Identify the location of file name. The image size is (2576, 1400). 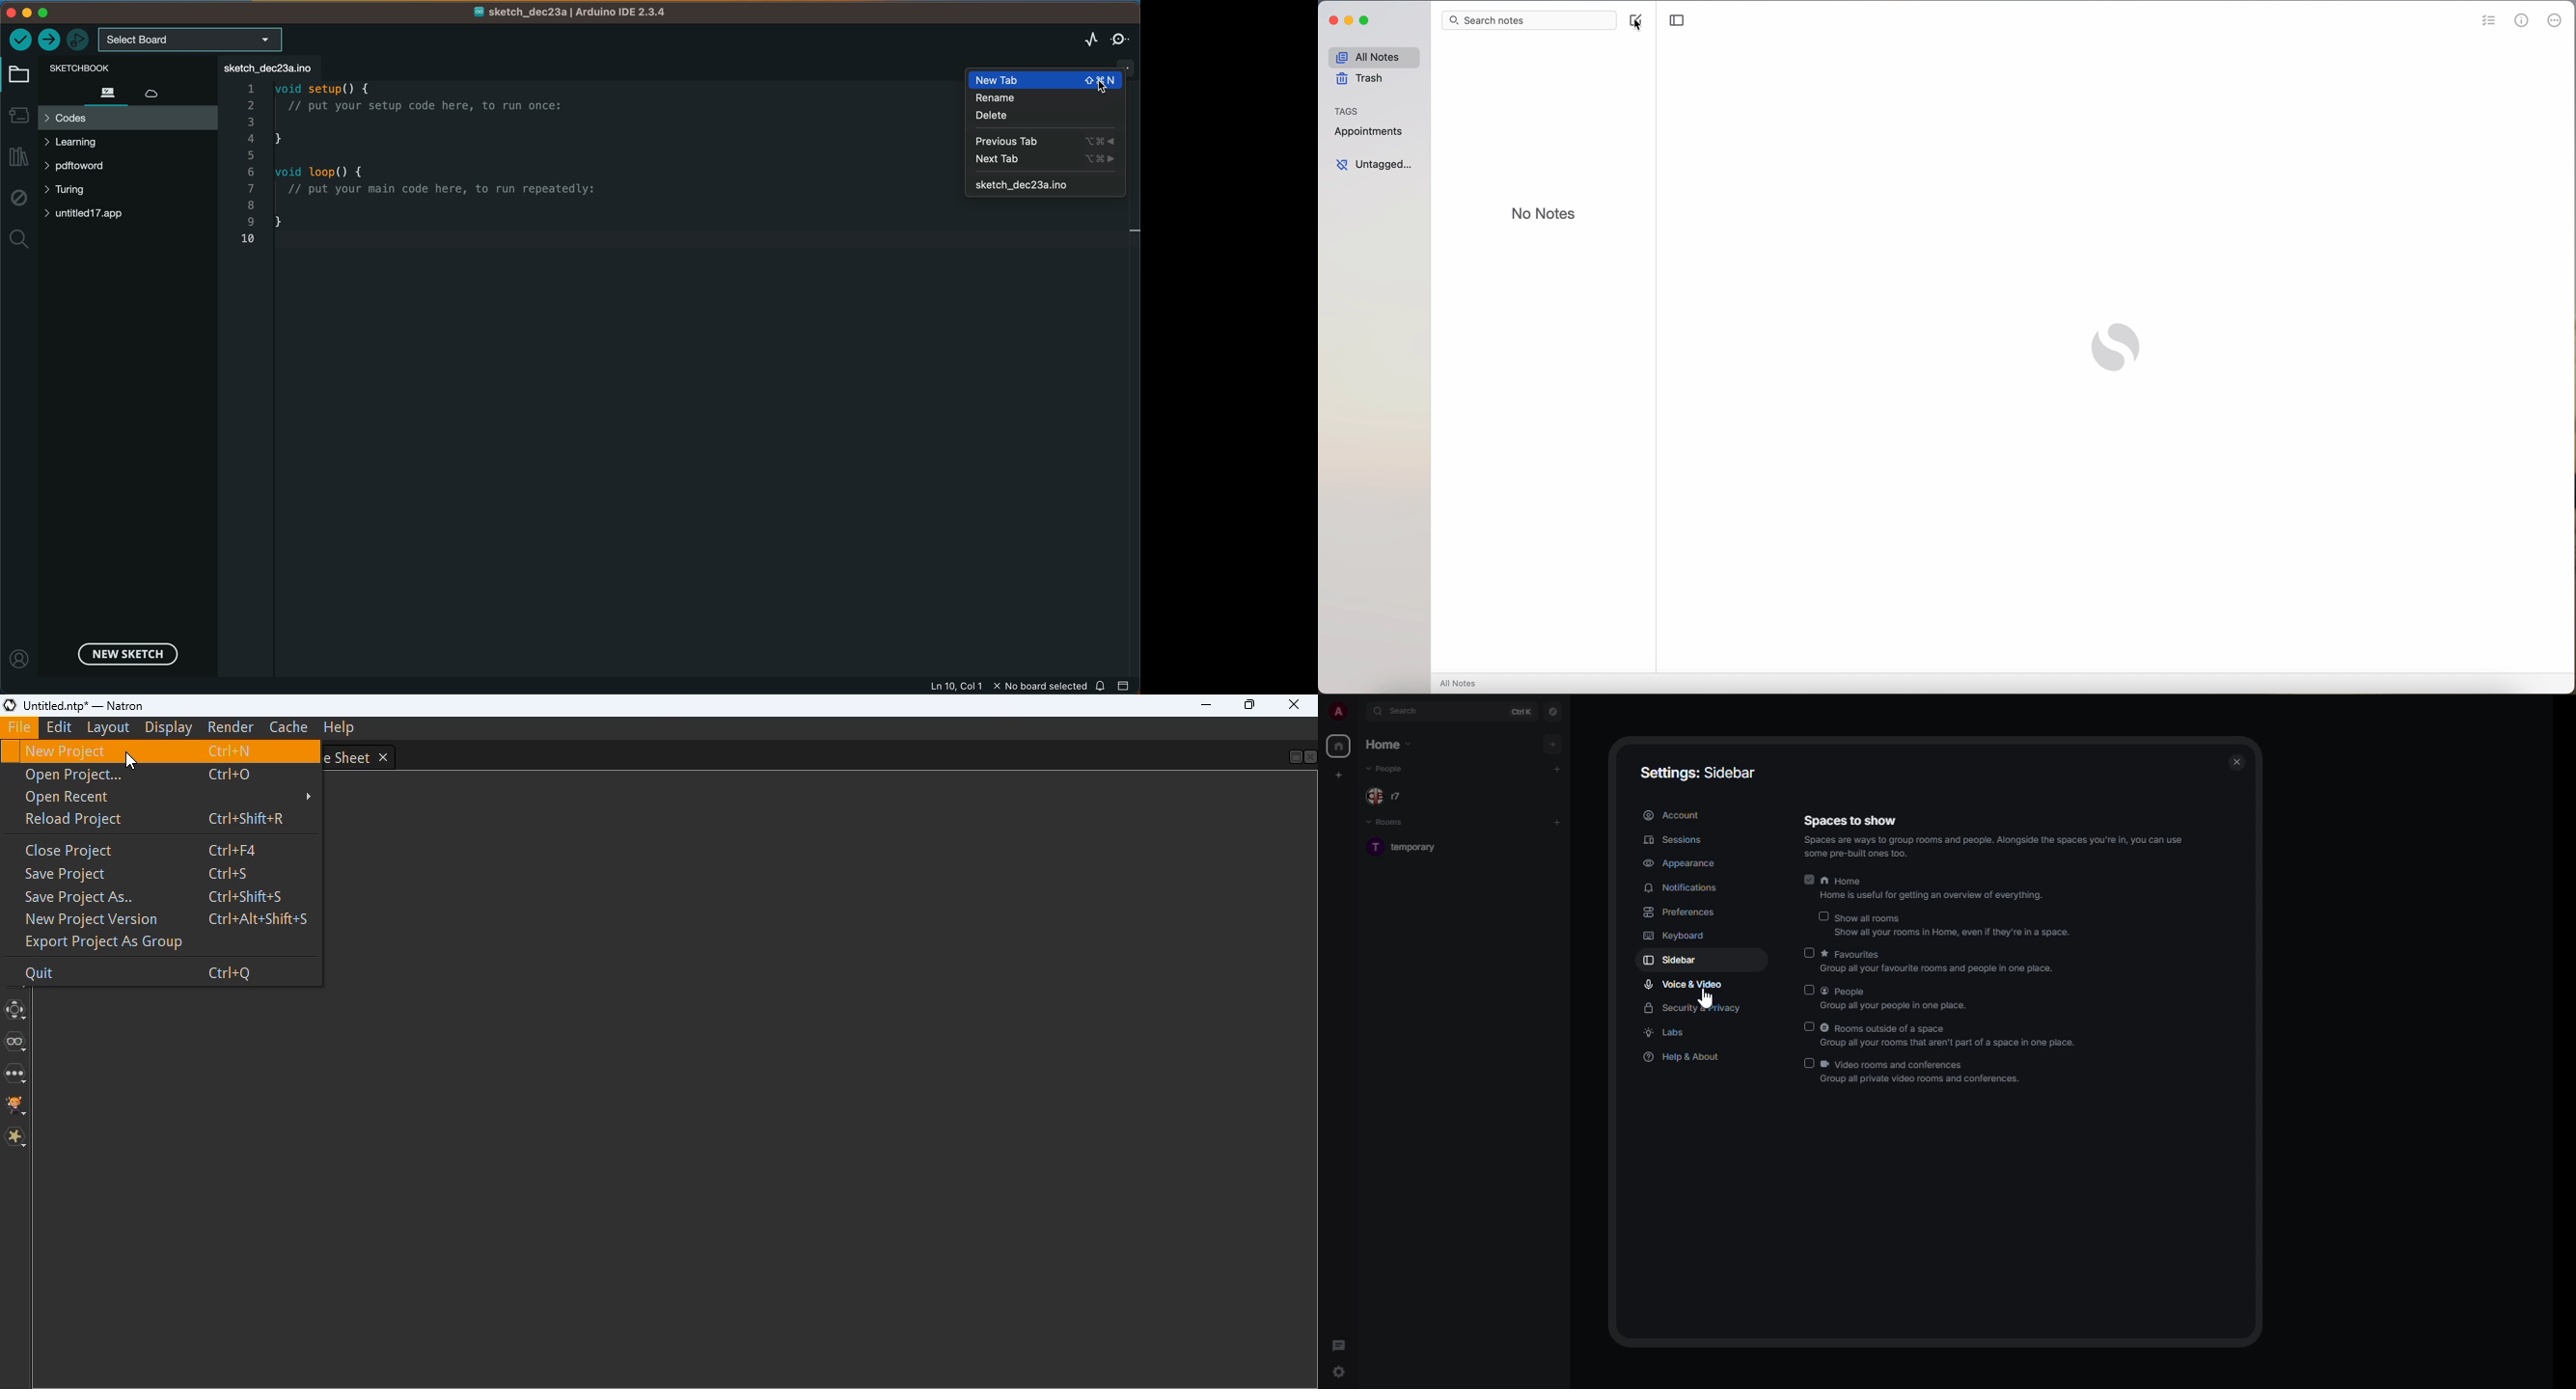
(571, 12).